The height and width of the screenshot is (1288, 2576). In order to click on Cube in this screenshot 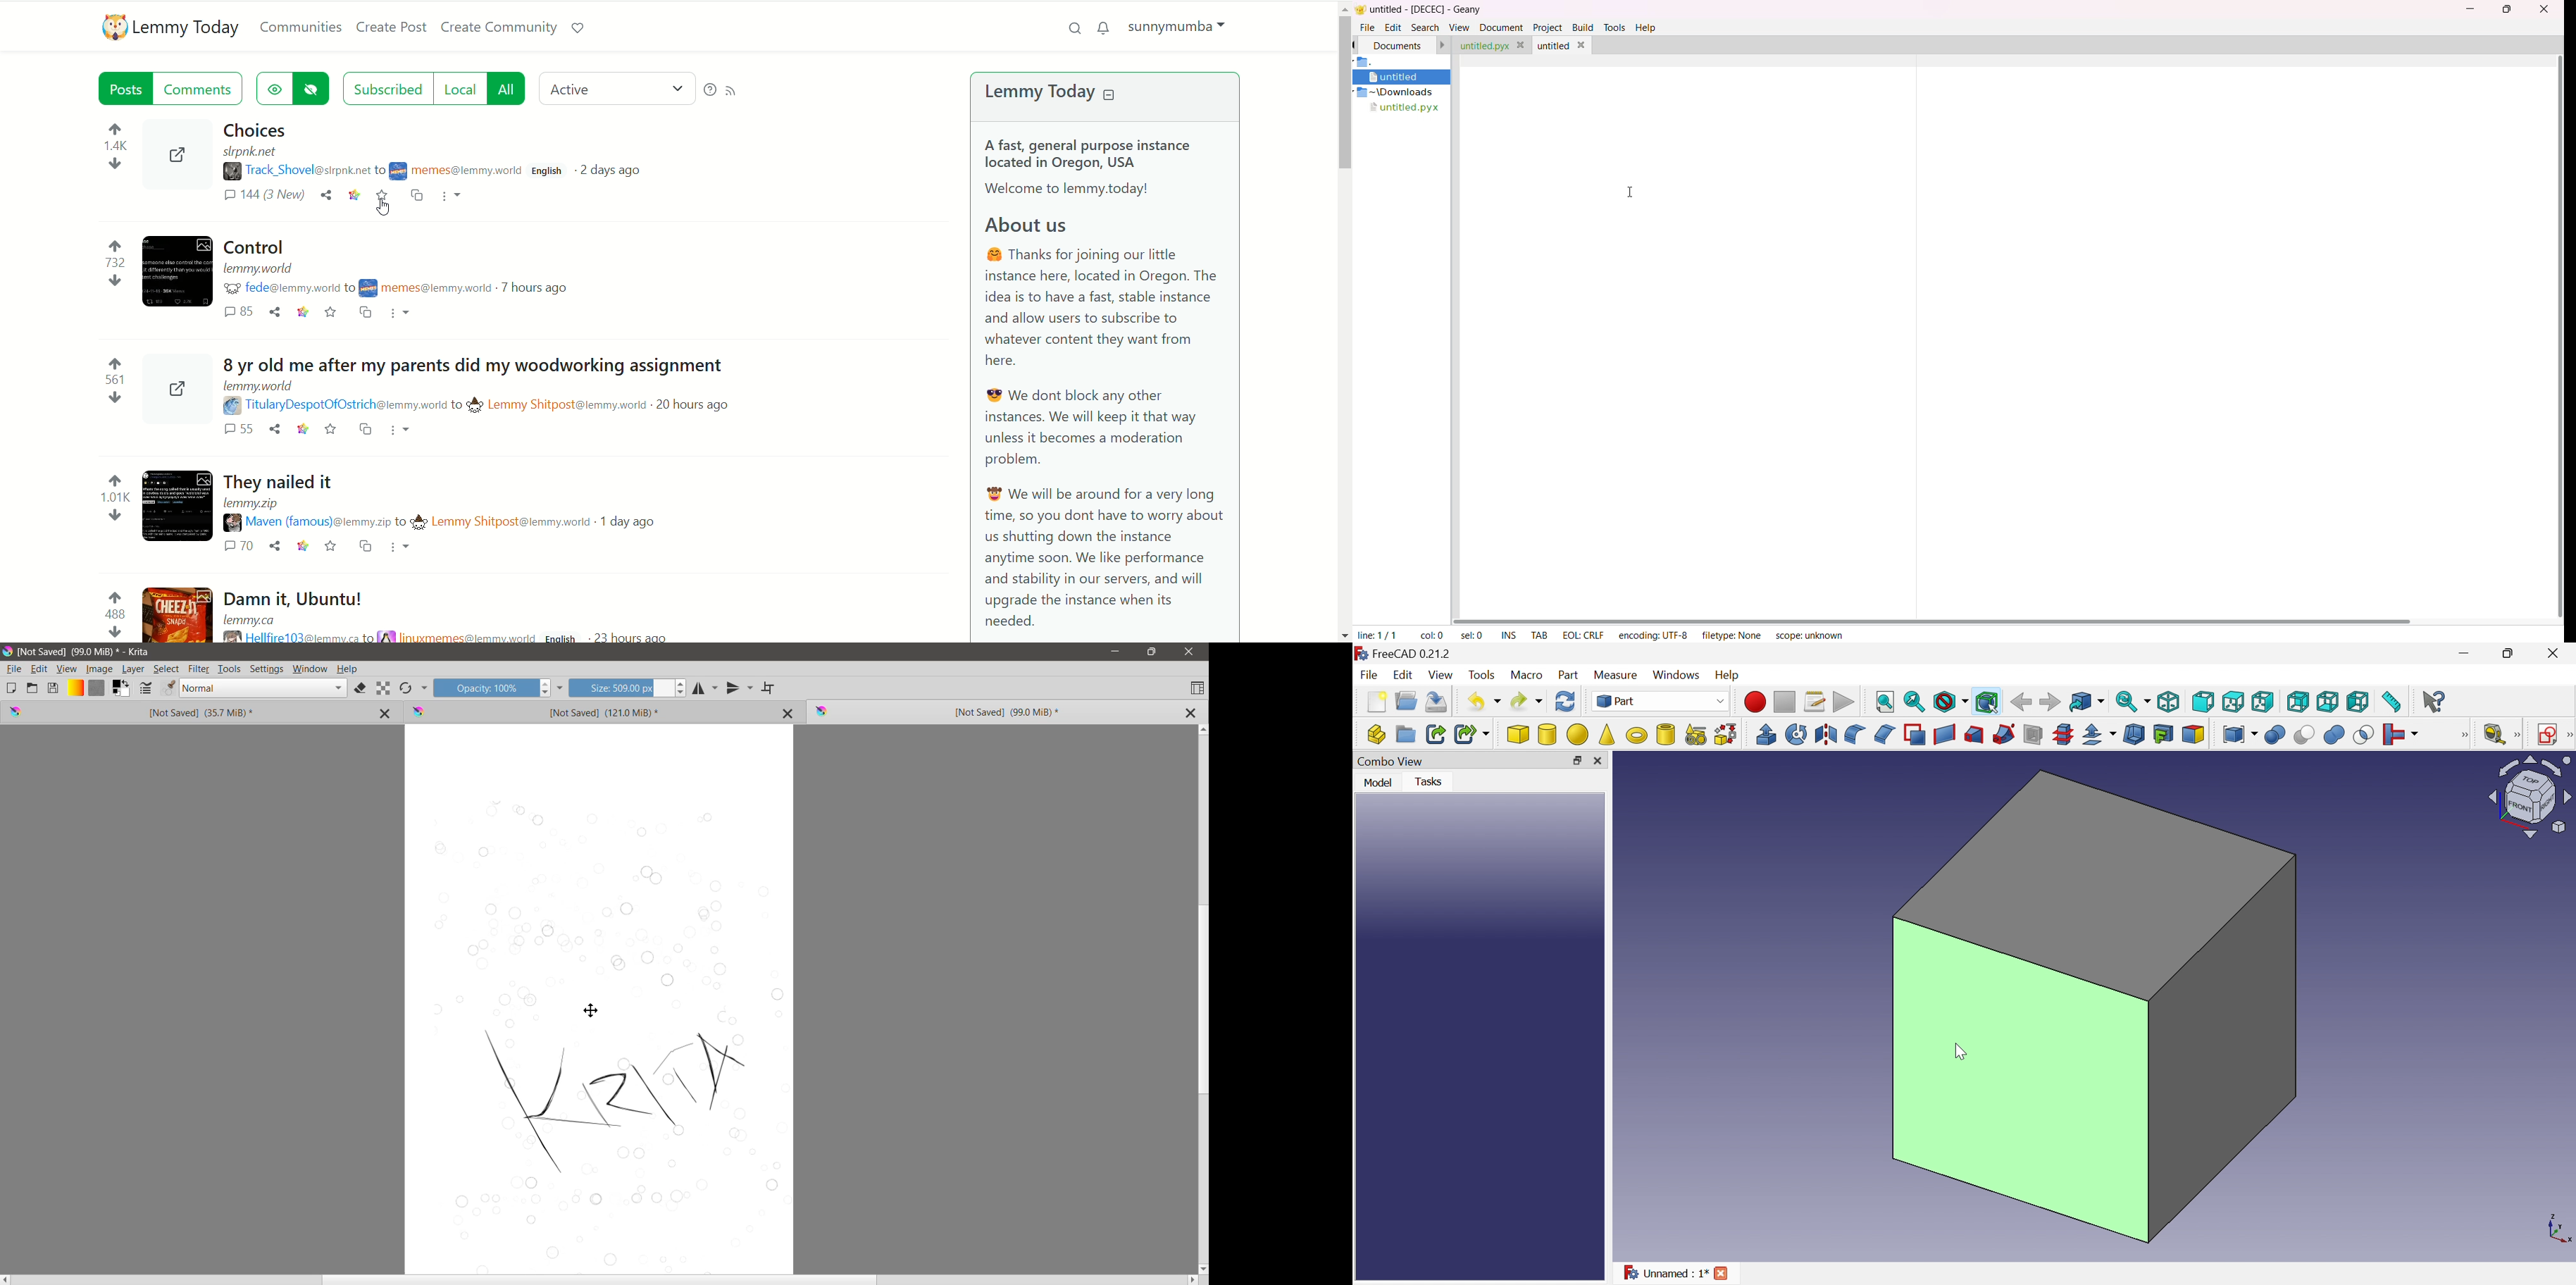, I will do `click(1518, 734)`.